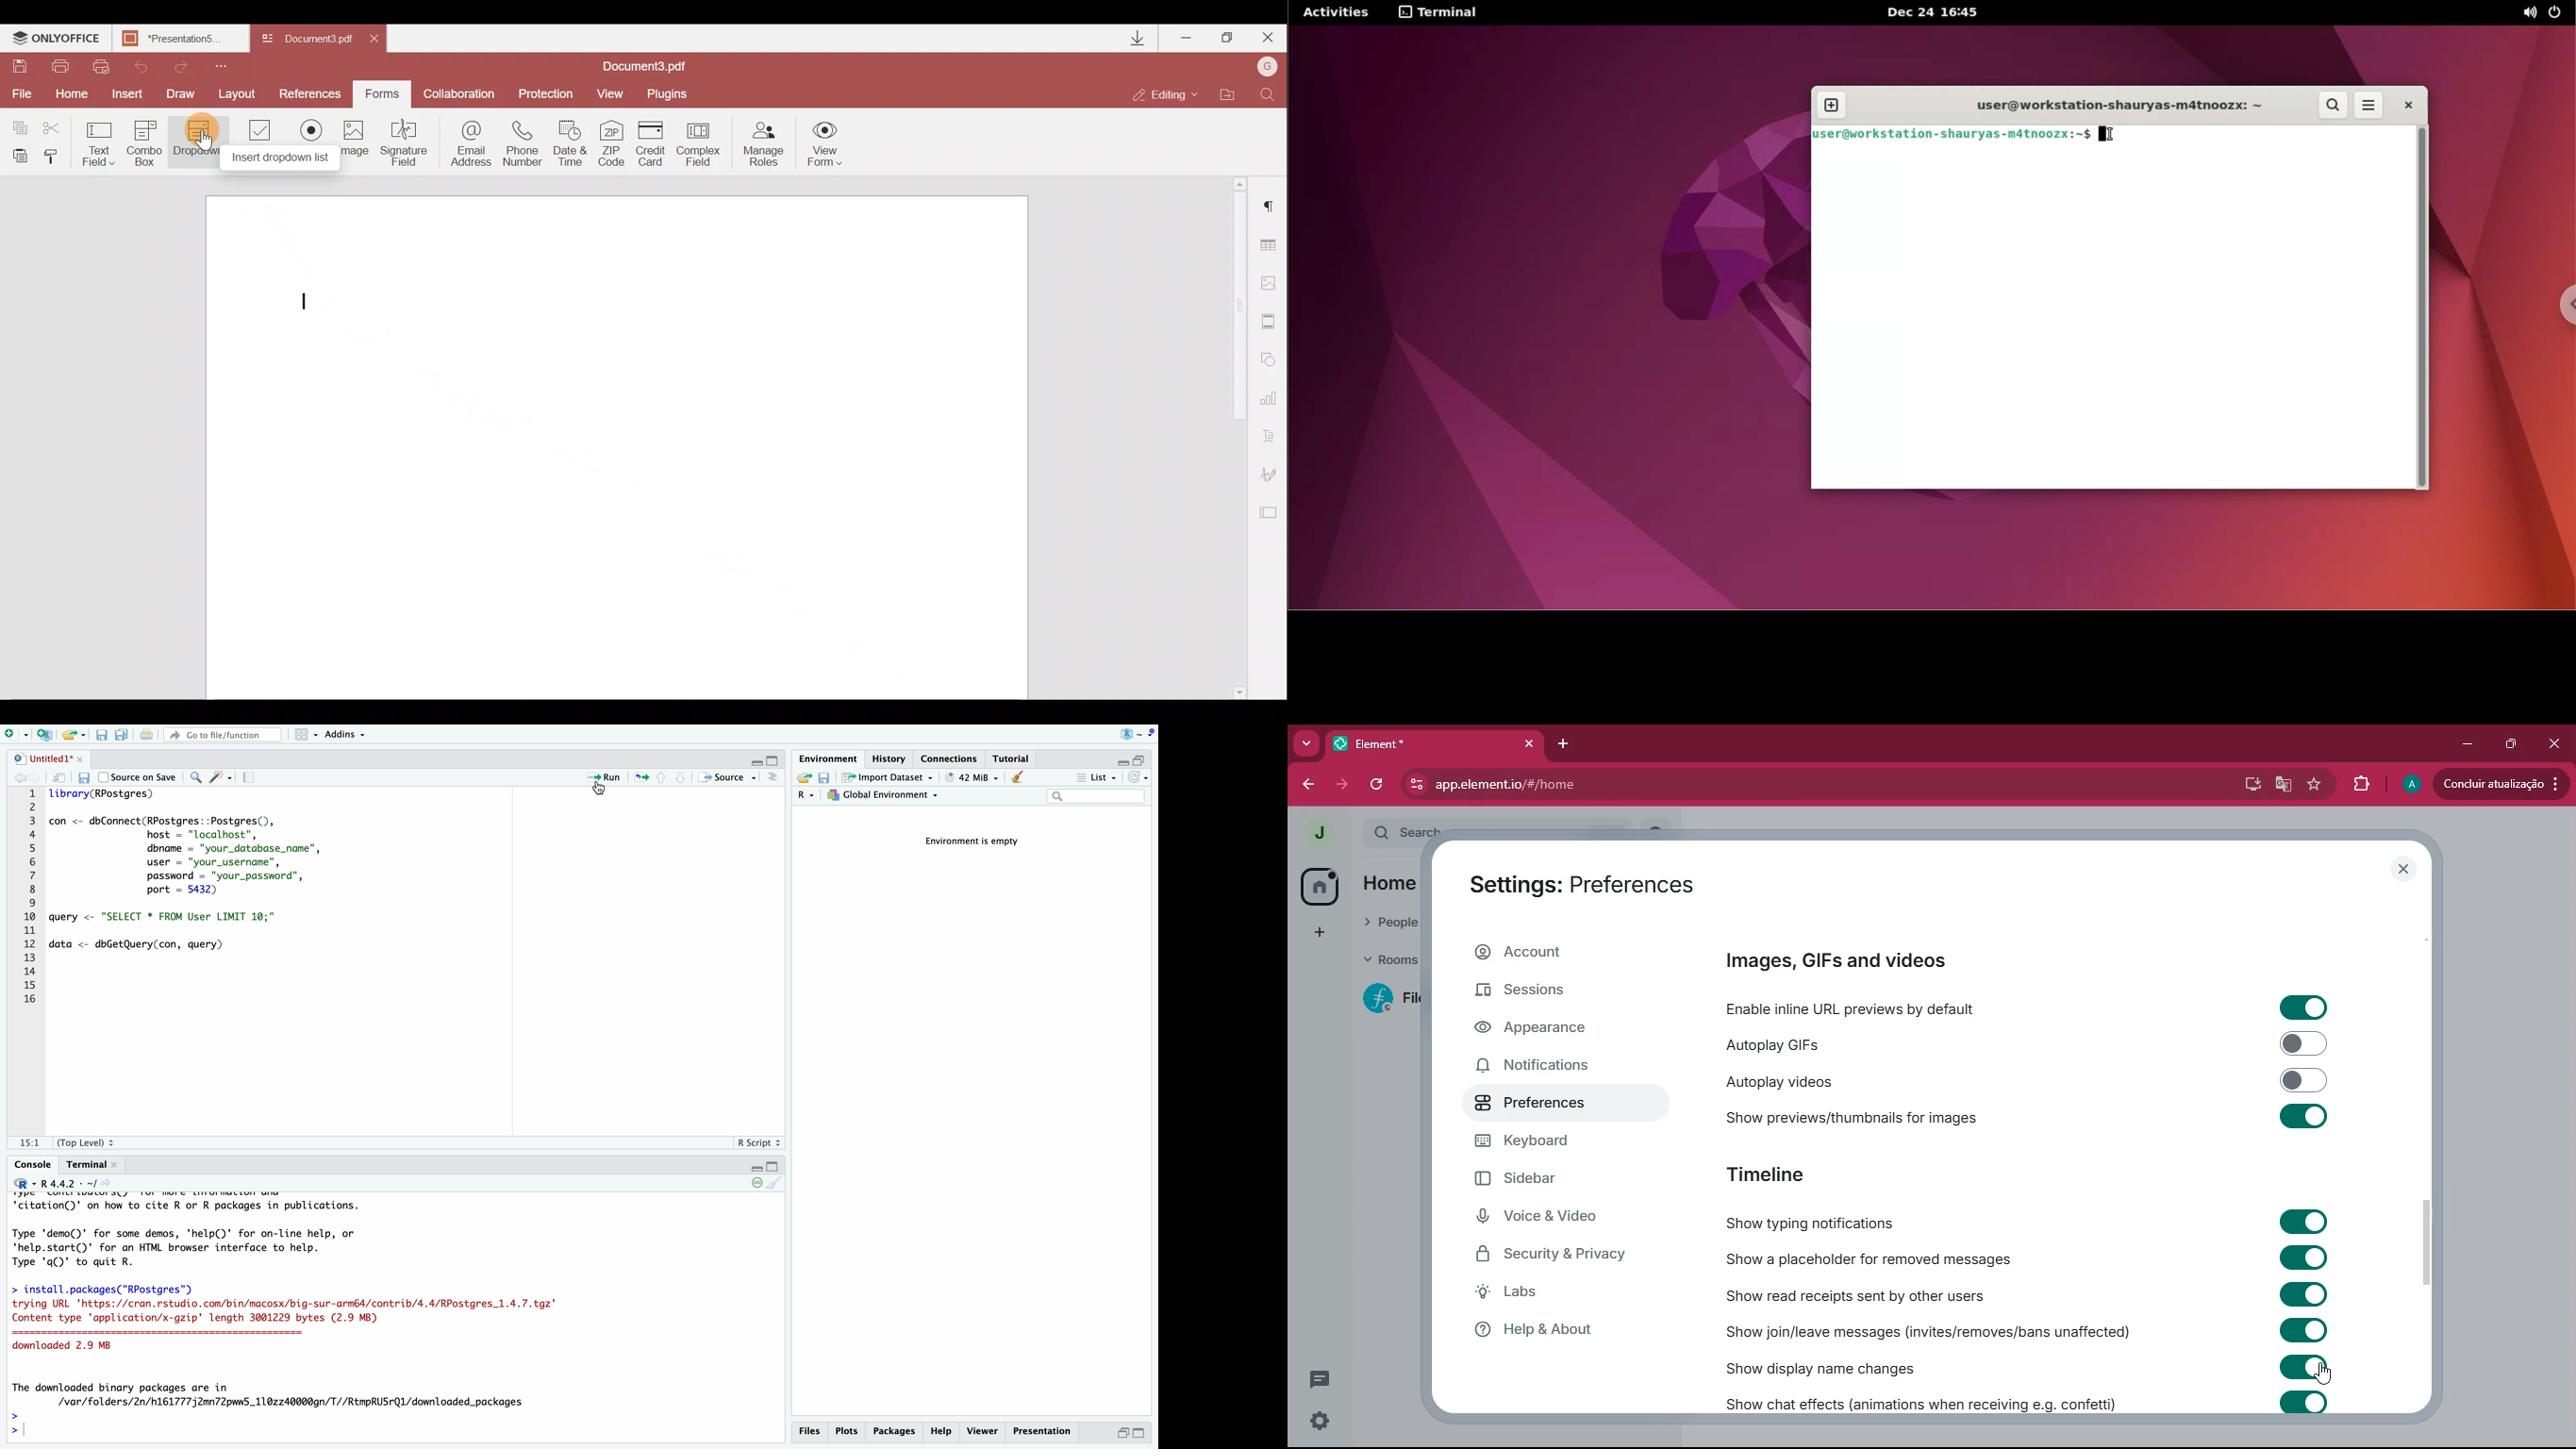  Describe the element at coordinates (188, 1206) in the screenshot. I see `citation` at that location.